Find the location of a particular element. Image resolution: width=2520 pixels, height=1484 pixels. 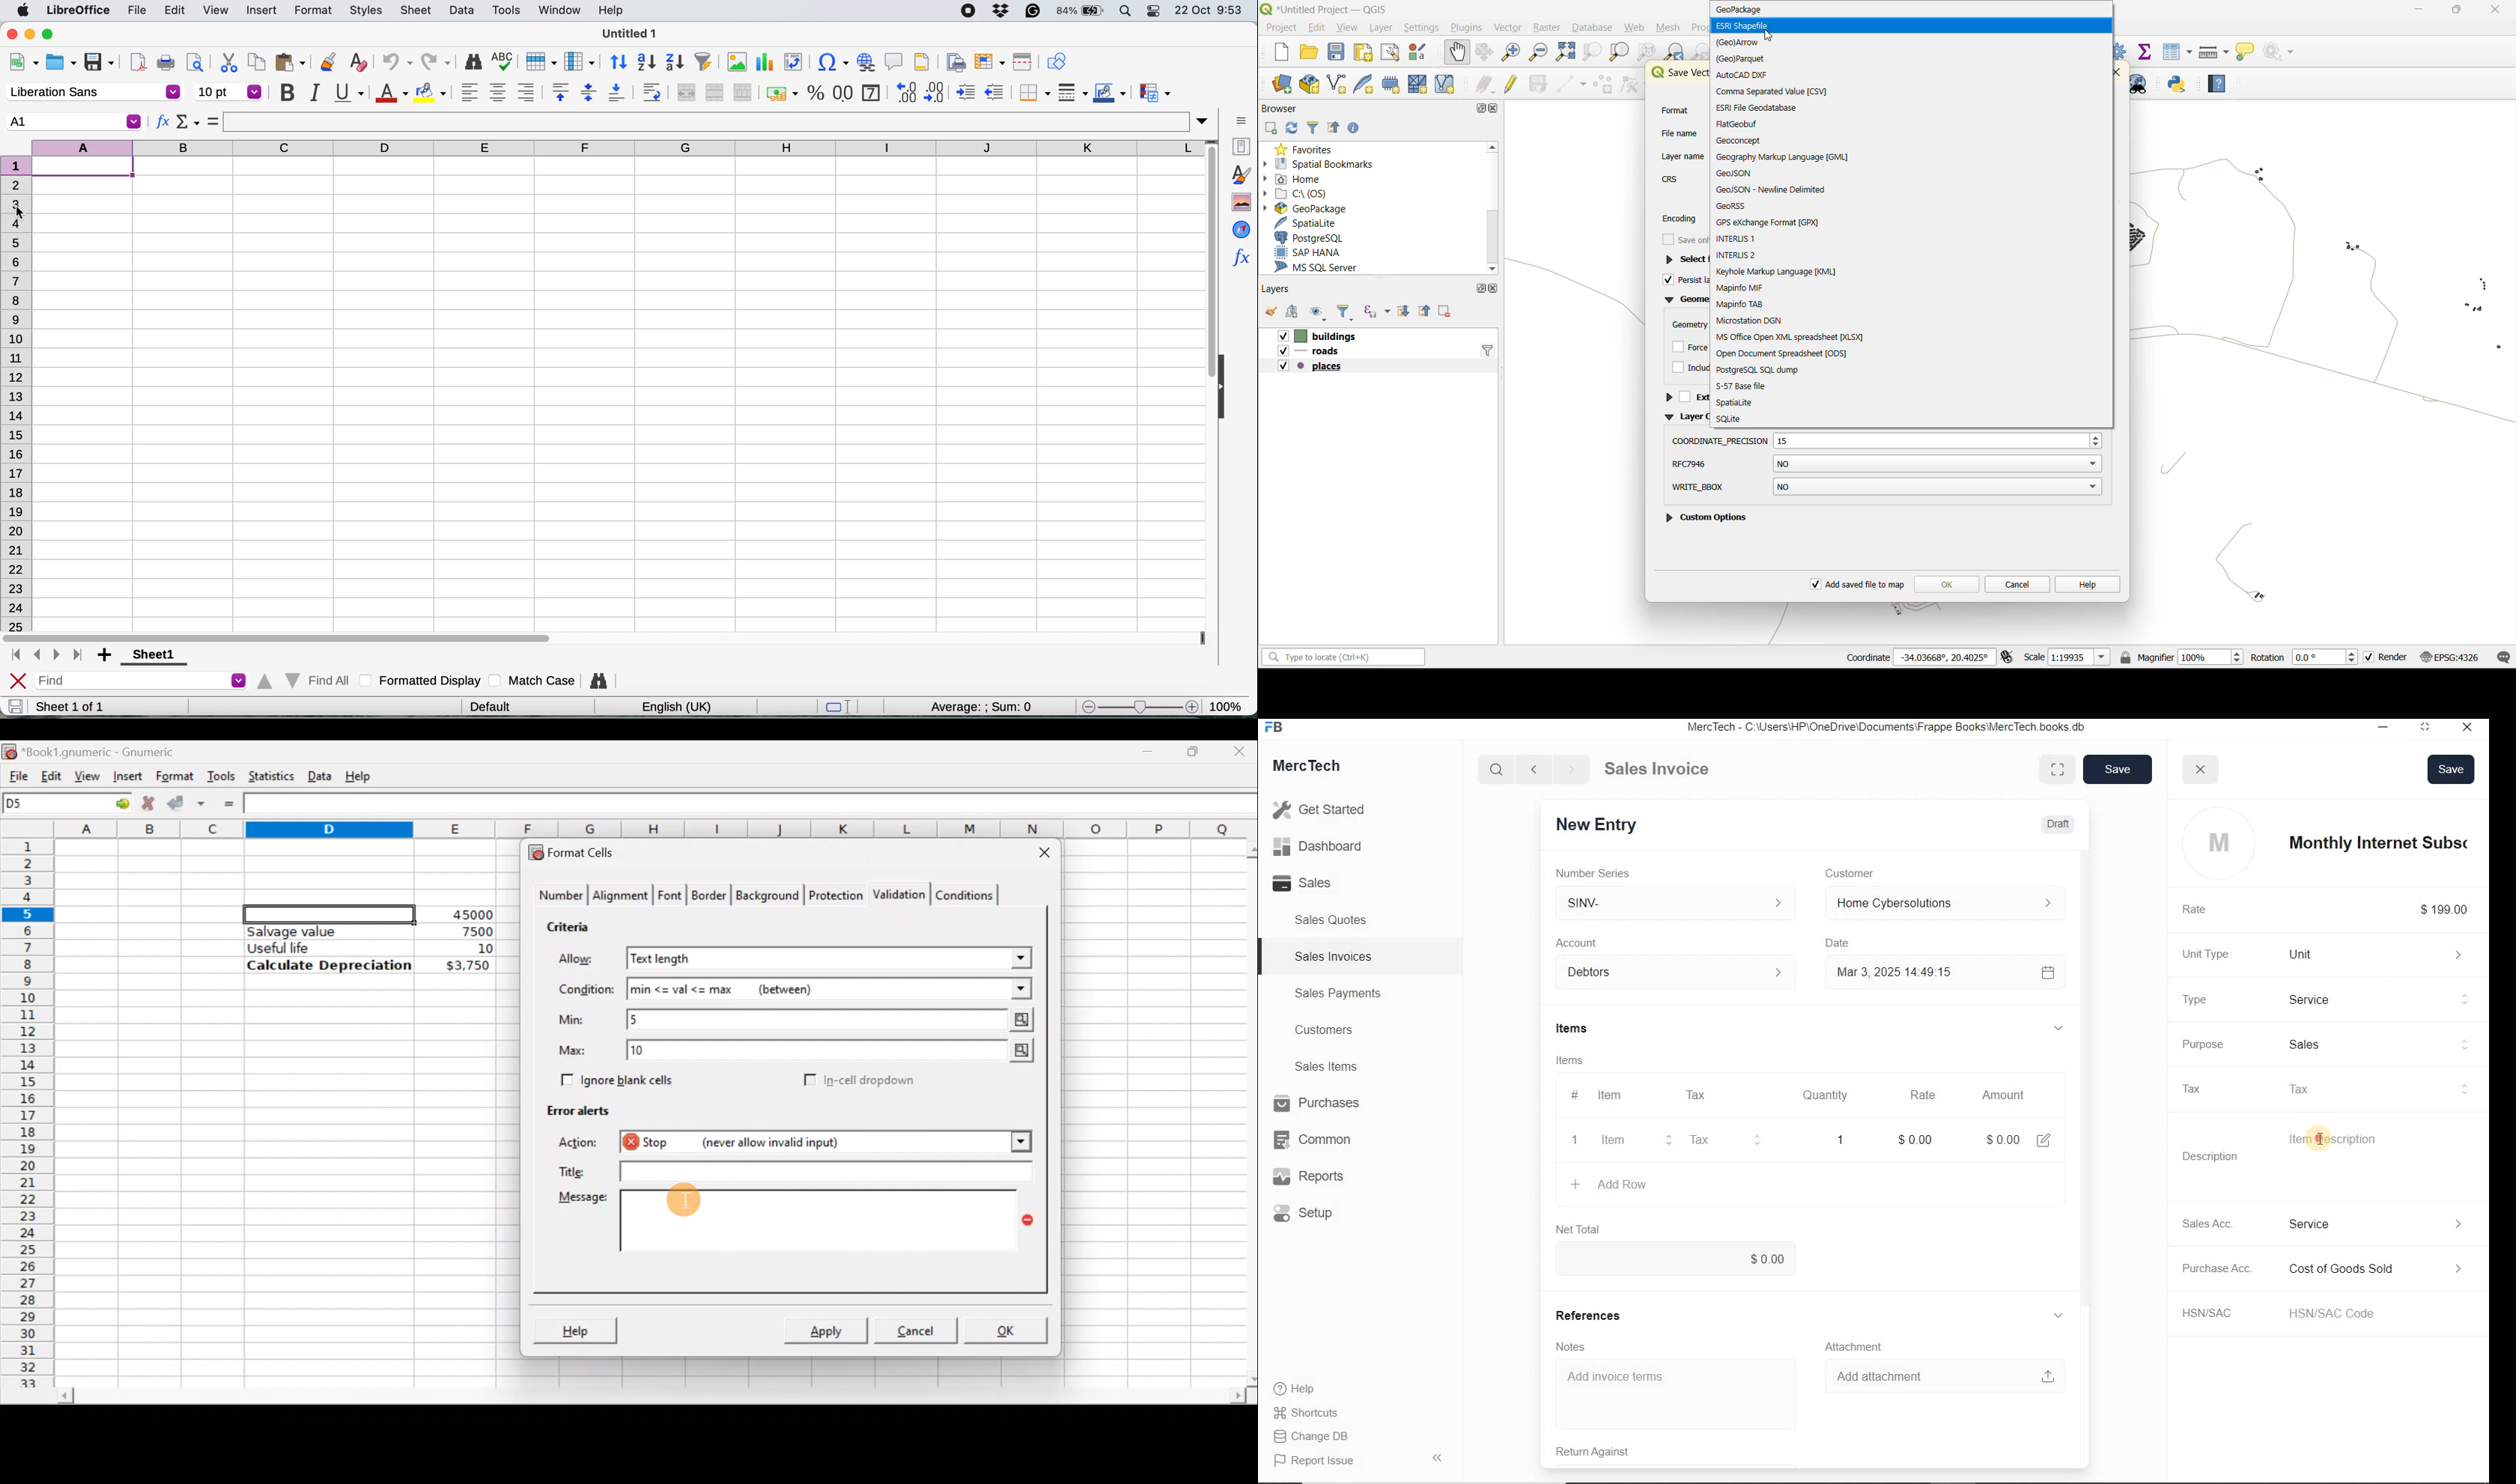

Account dropdown is located at coordinates (1676, 973).